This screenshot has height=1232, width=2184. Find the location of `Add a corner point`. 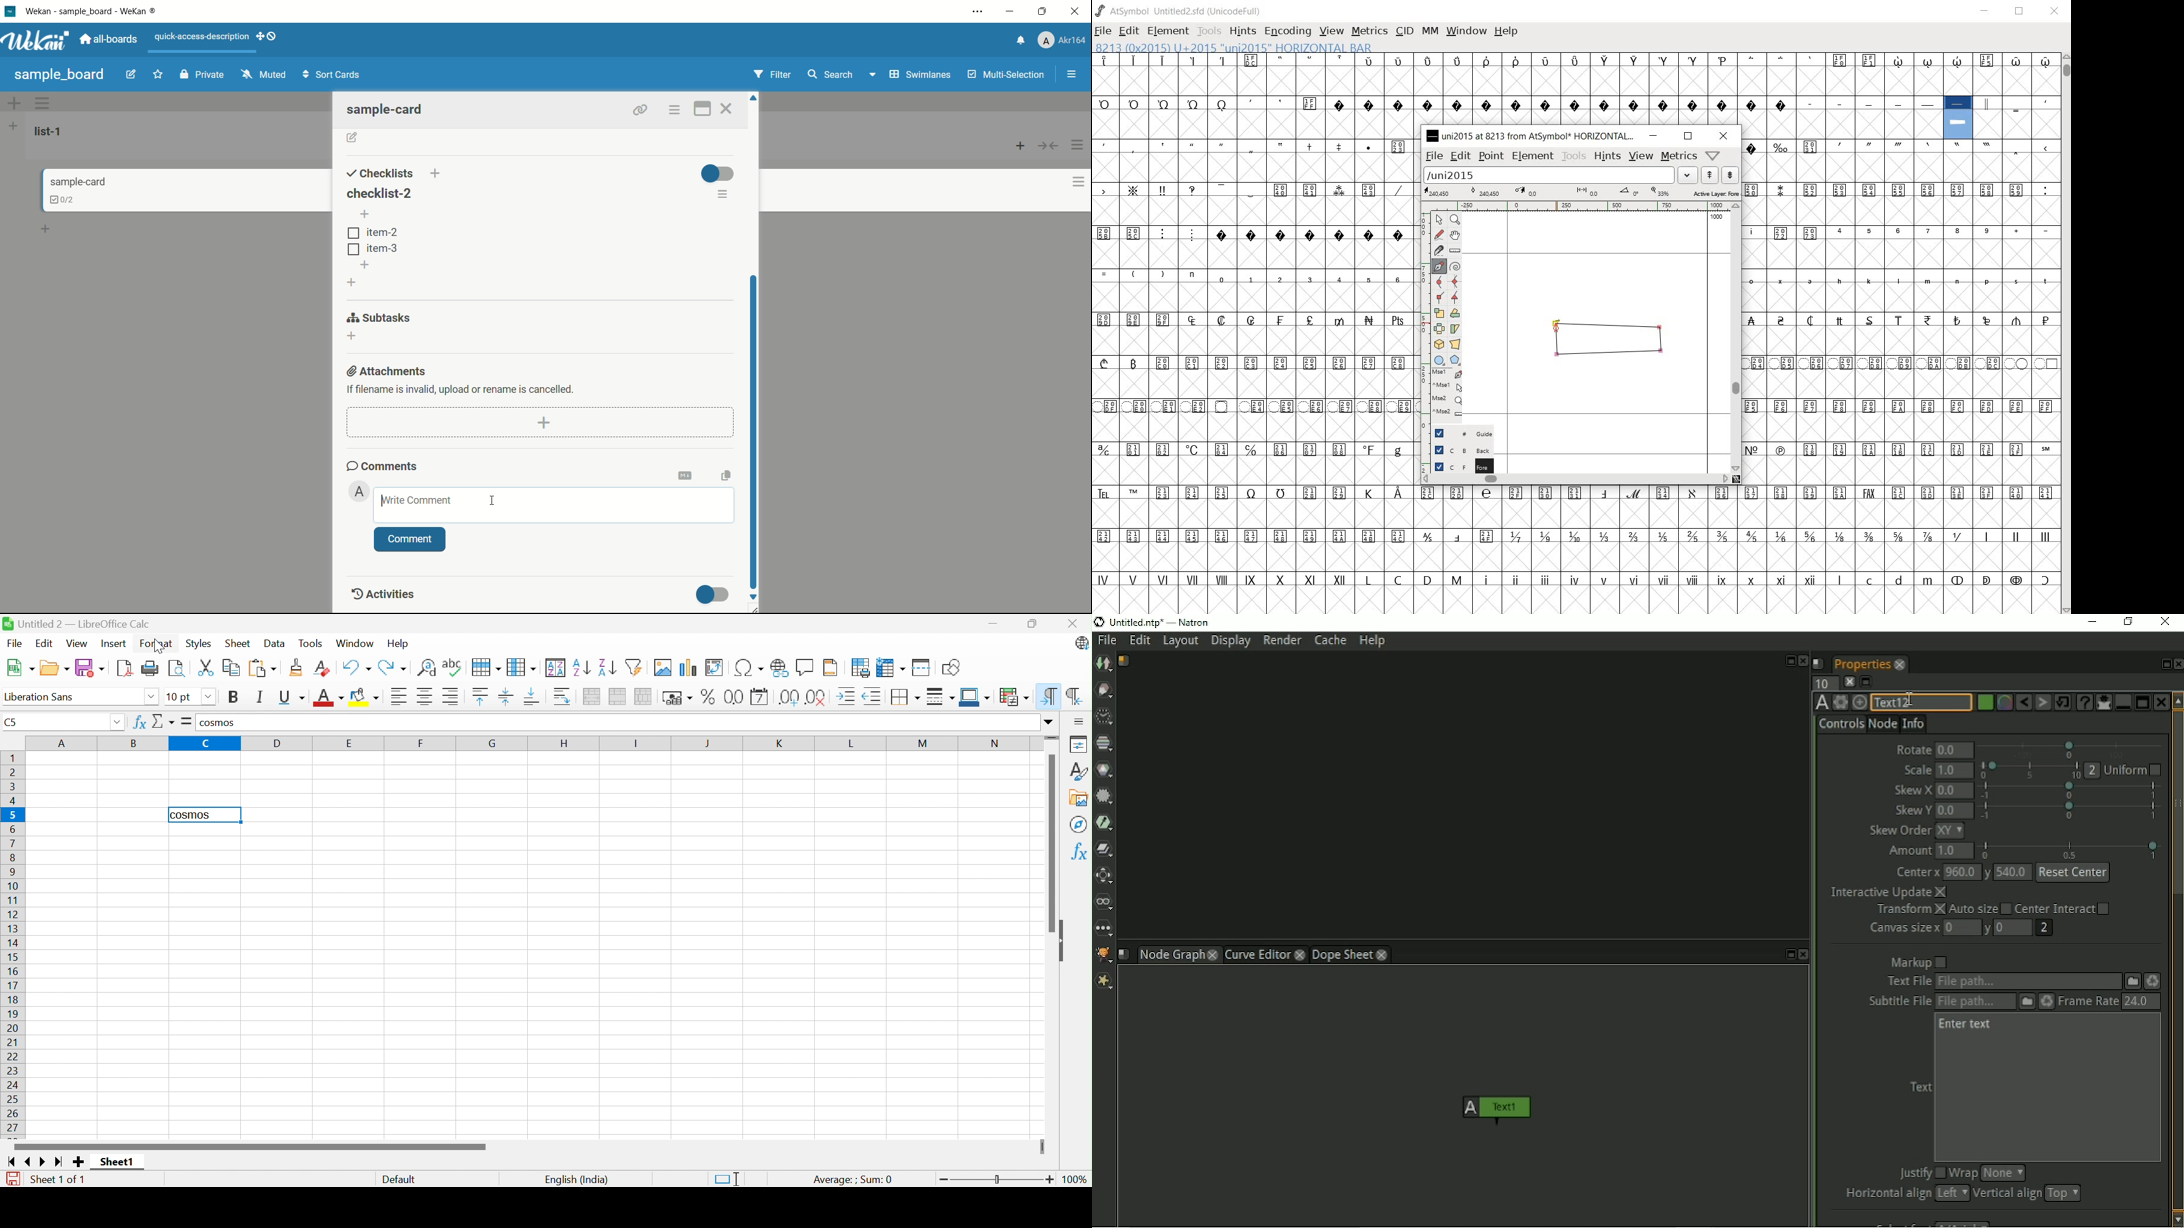

Add a corner point is located at coordinates (1454, 297).